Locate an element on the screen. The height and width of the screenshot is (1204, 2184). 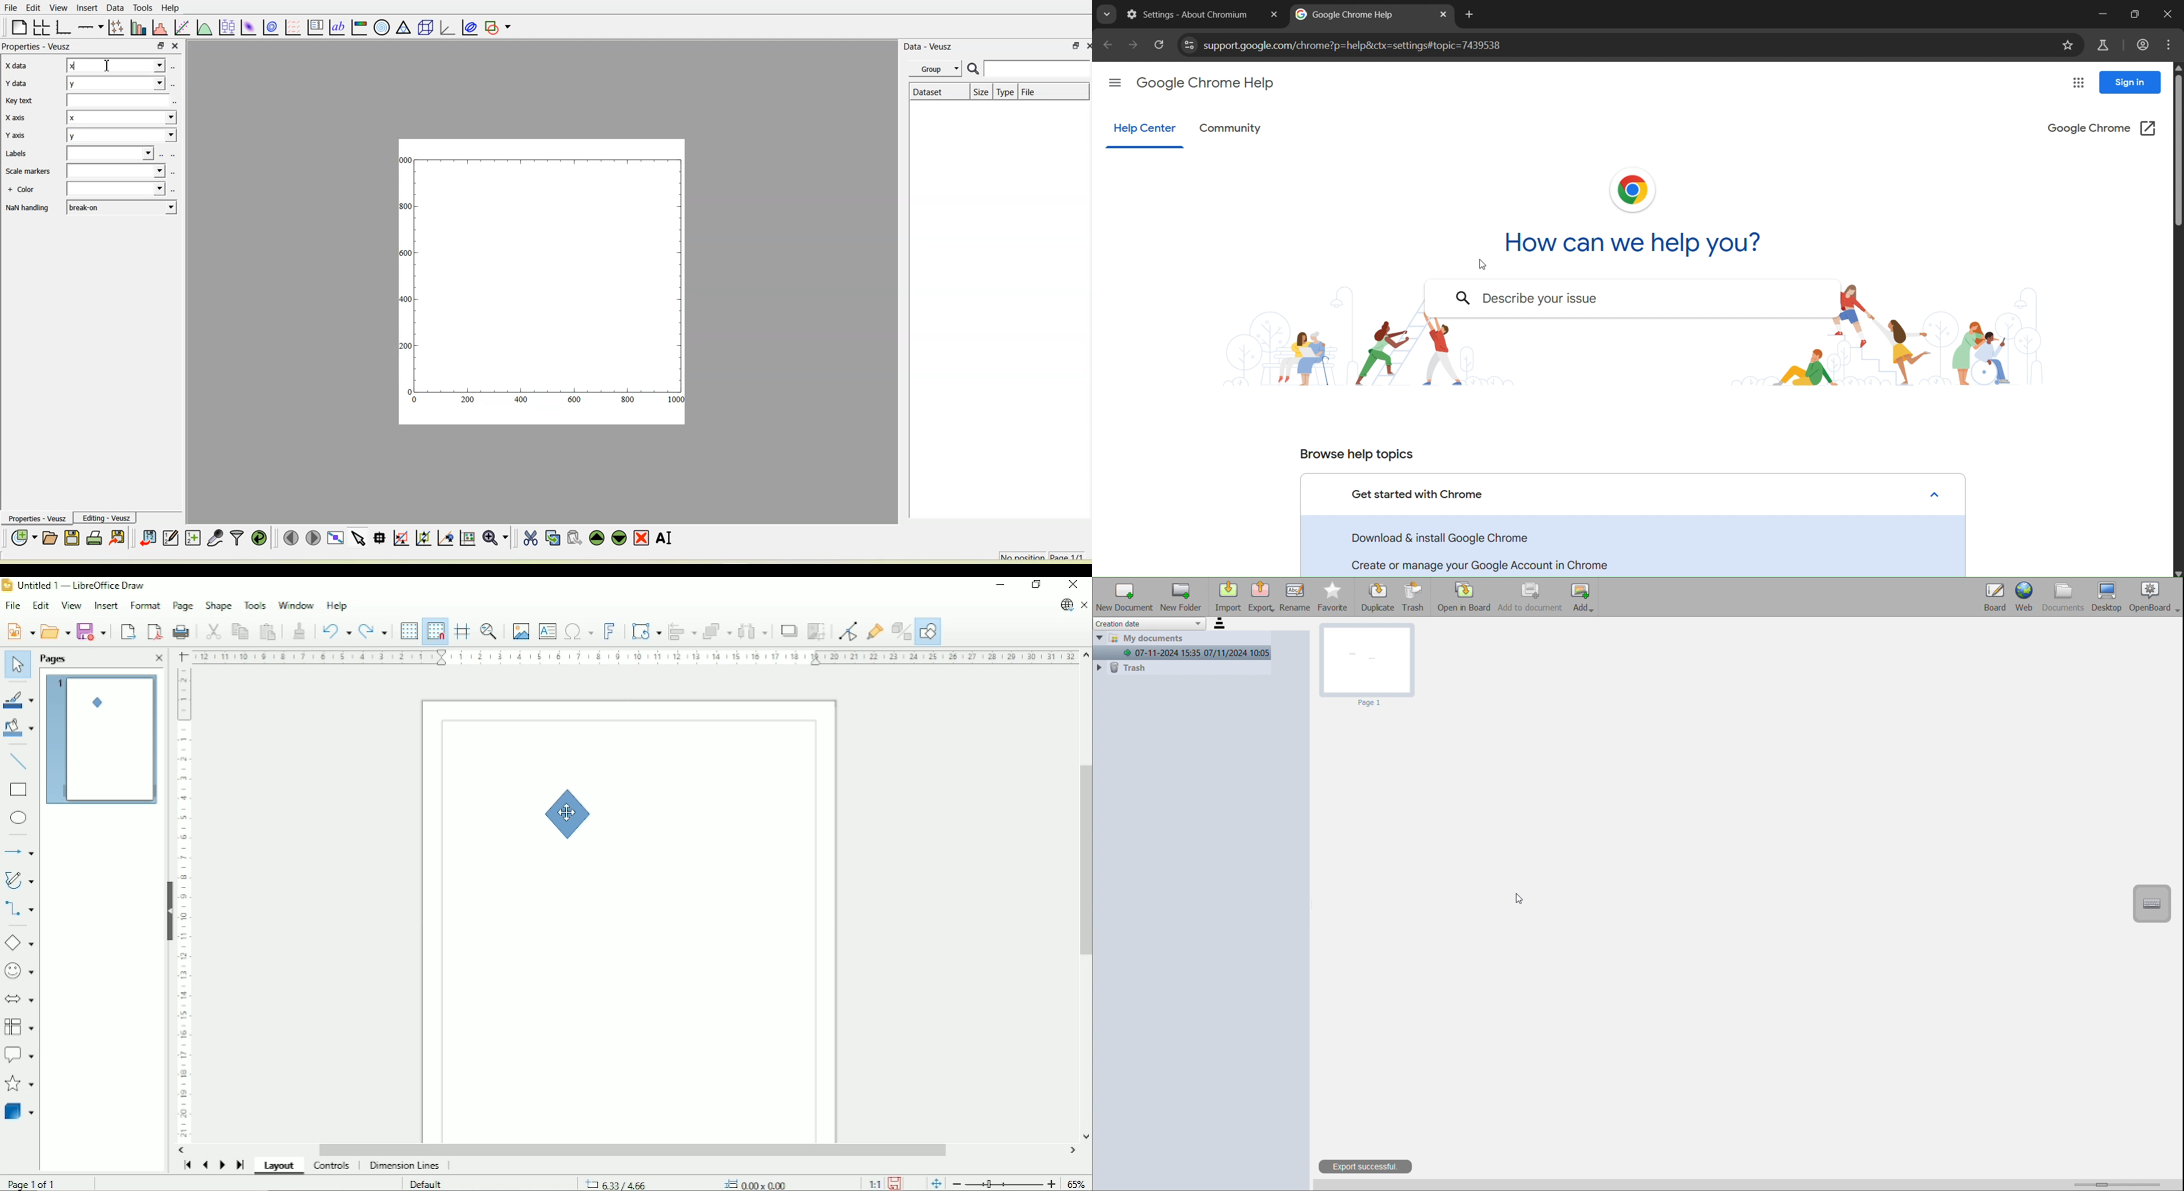
ternary graph is located at coordinates (403, 27).